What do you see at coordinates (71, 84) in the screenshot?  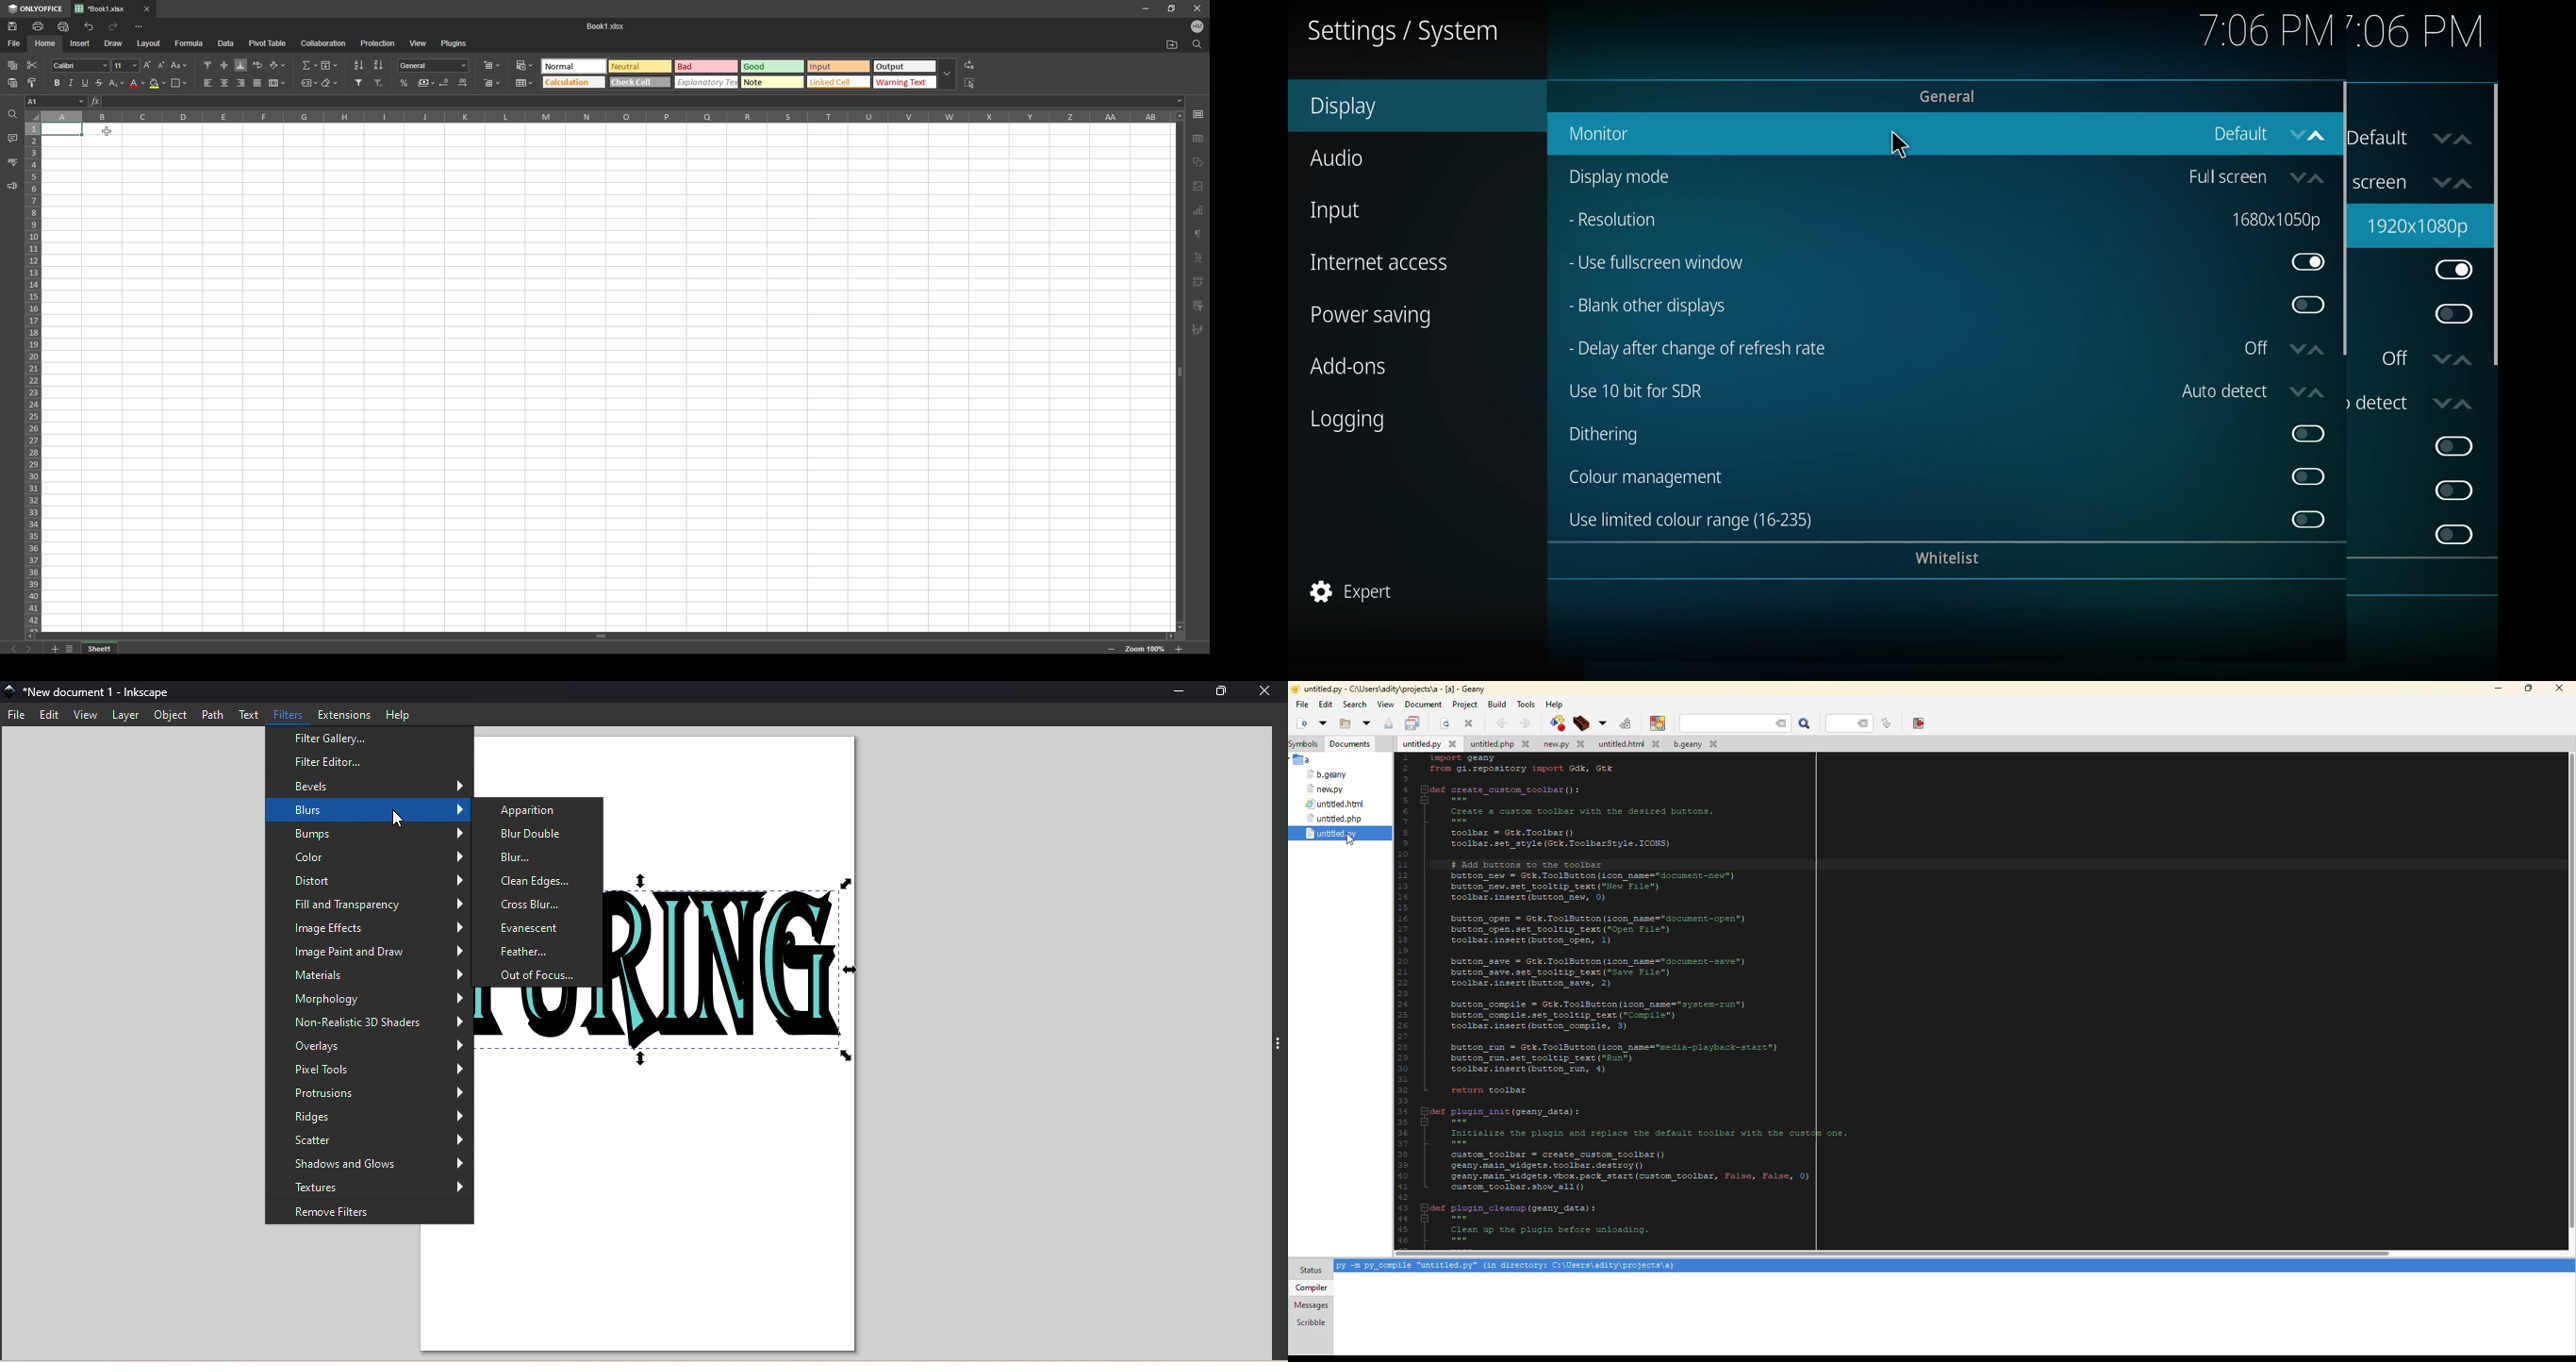 I see `italic` at bounding box center [71, 84].